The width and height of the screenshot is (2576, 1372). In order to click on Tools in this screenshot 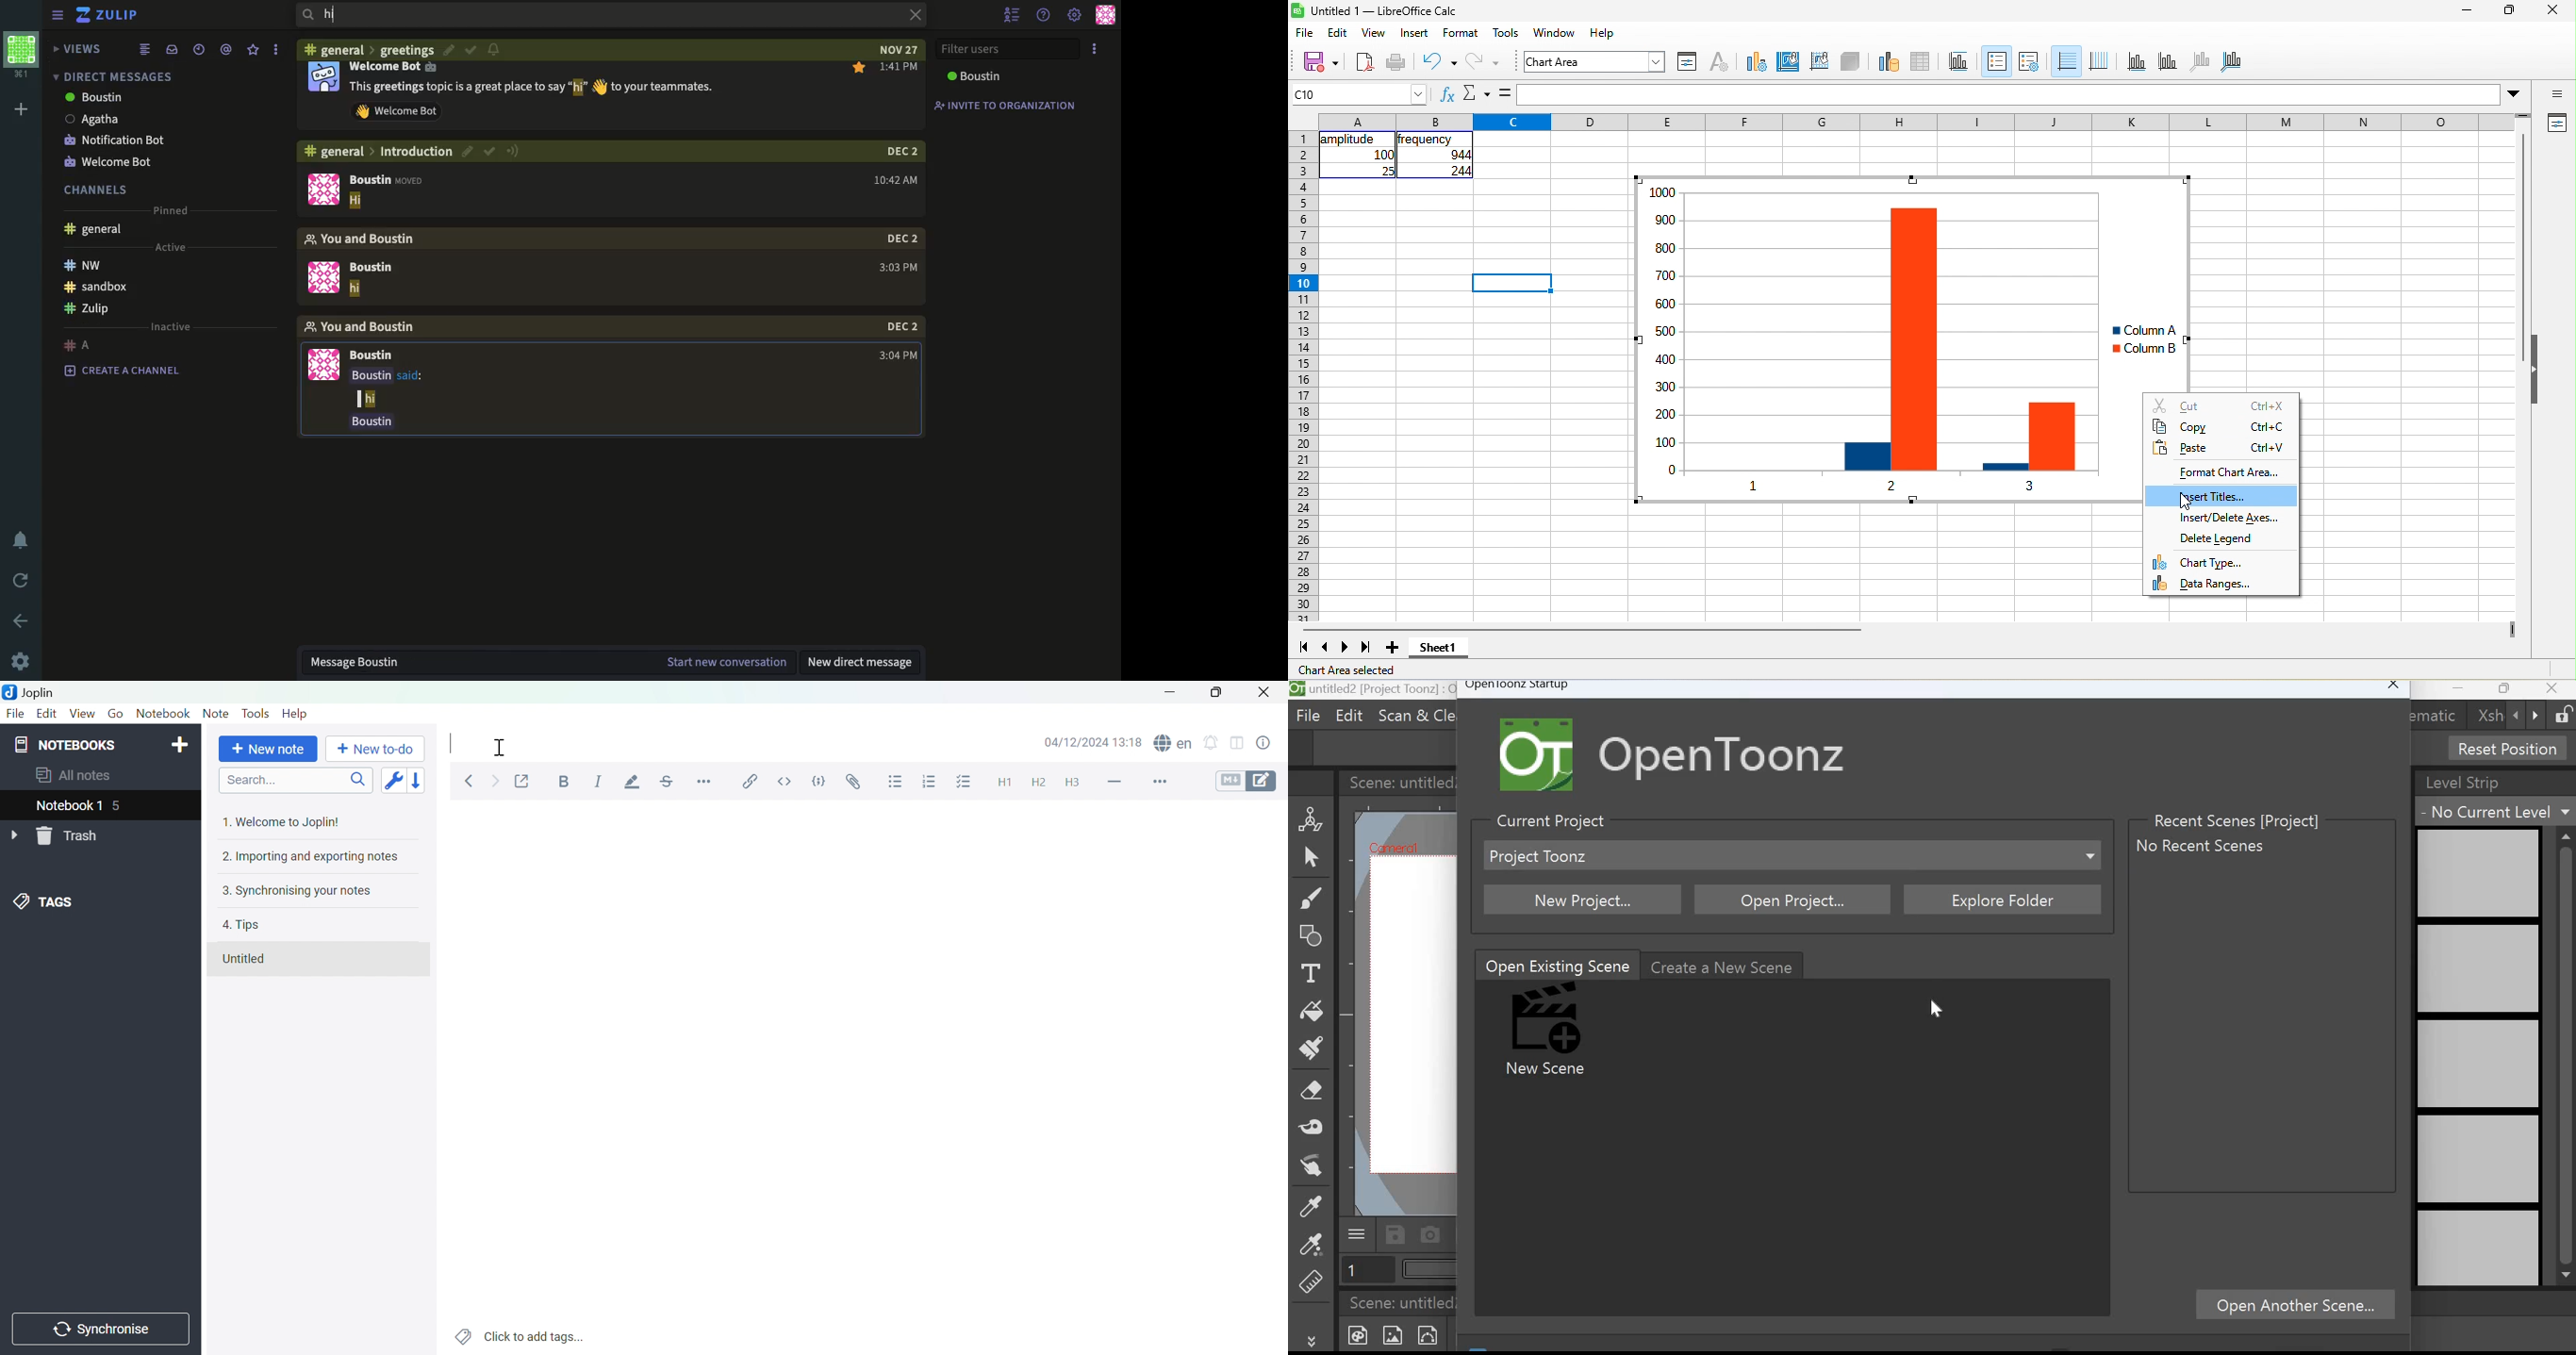, I will do `click(257, 712)`.